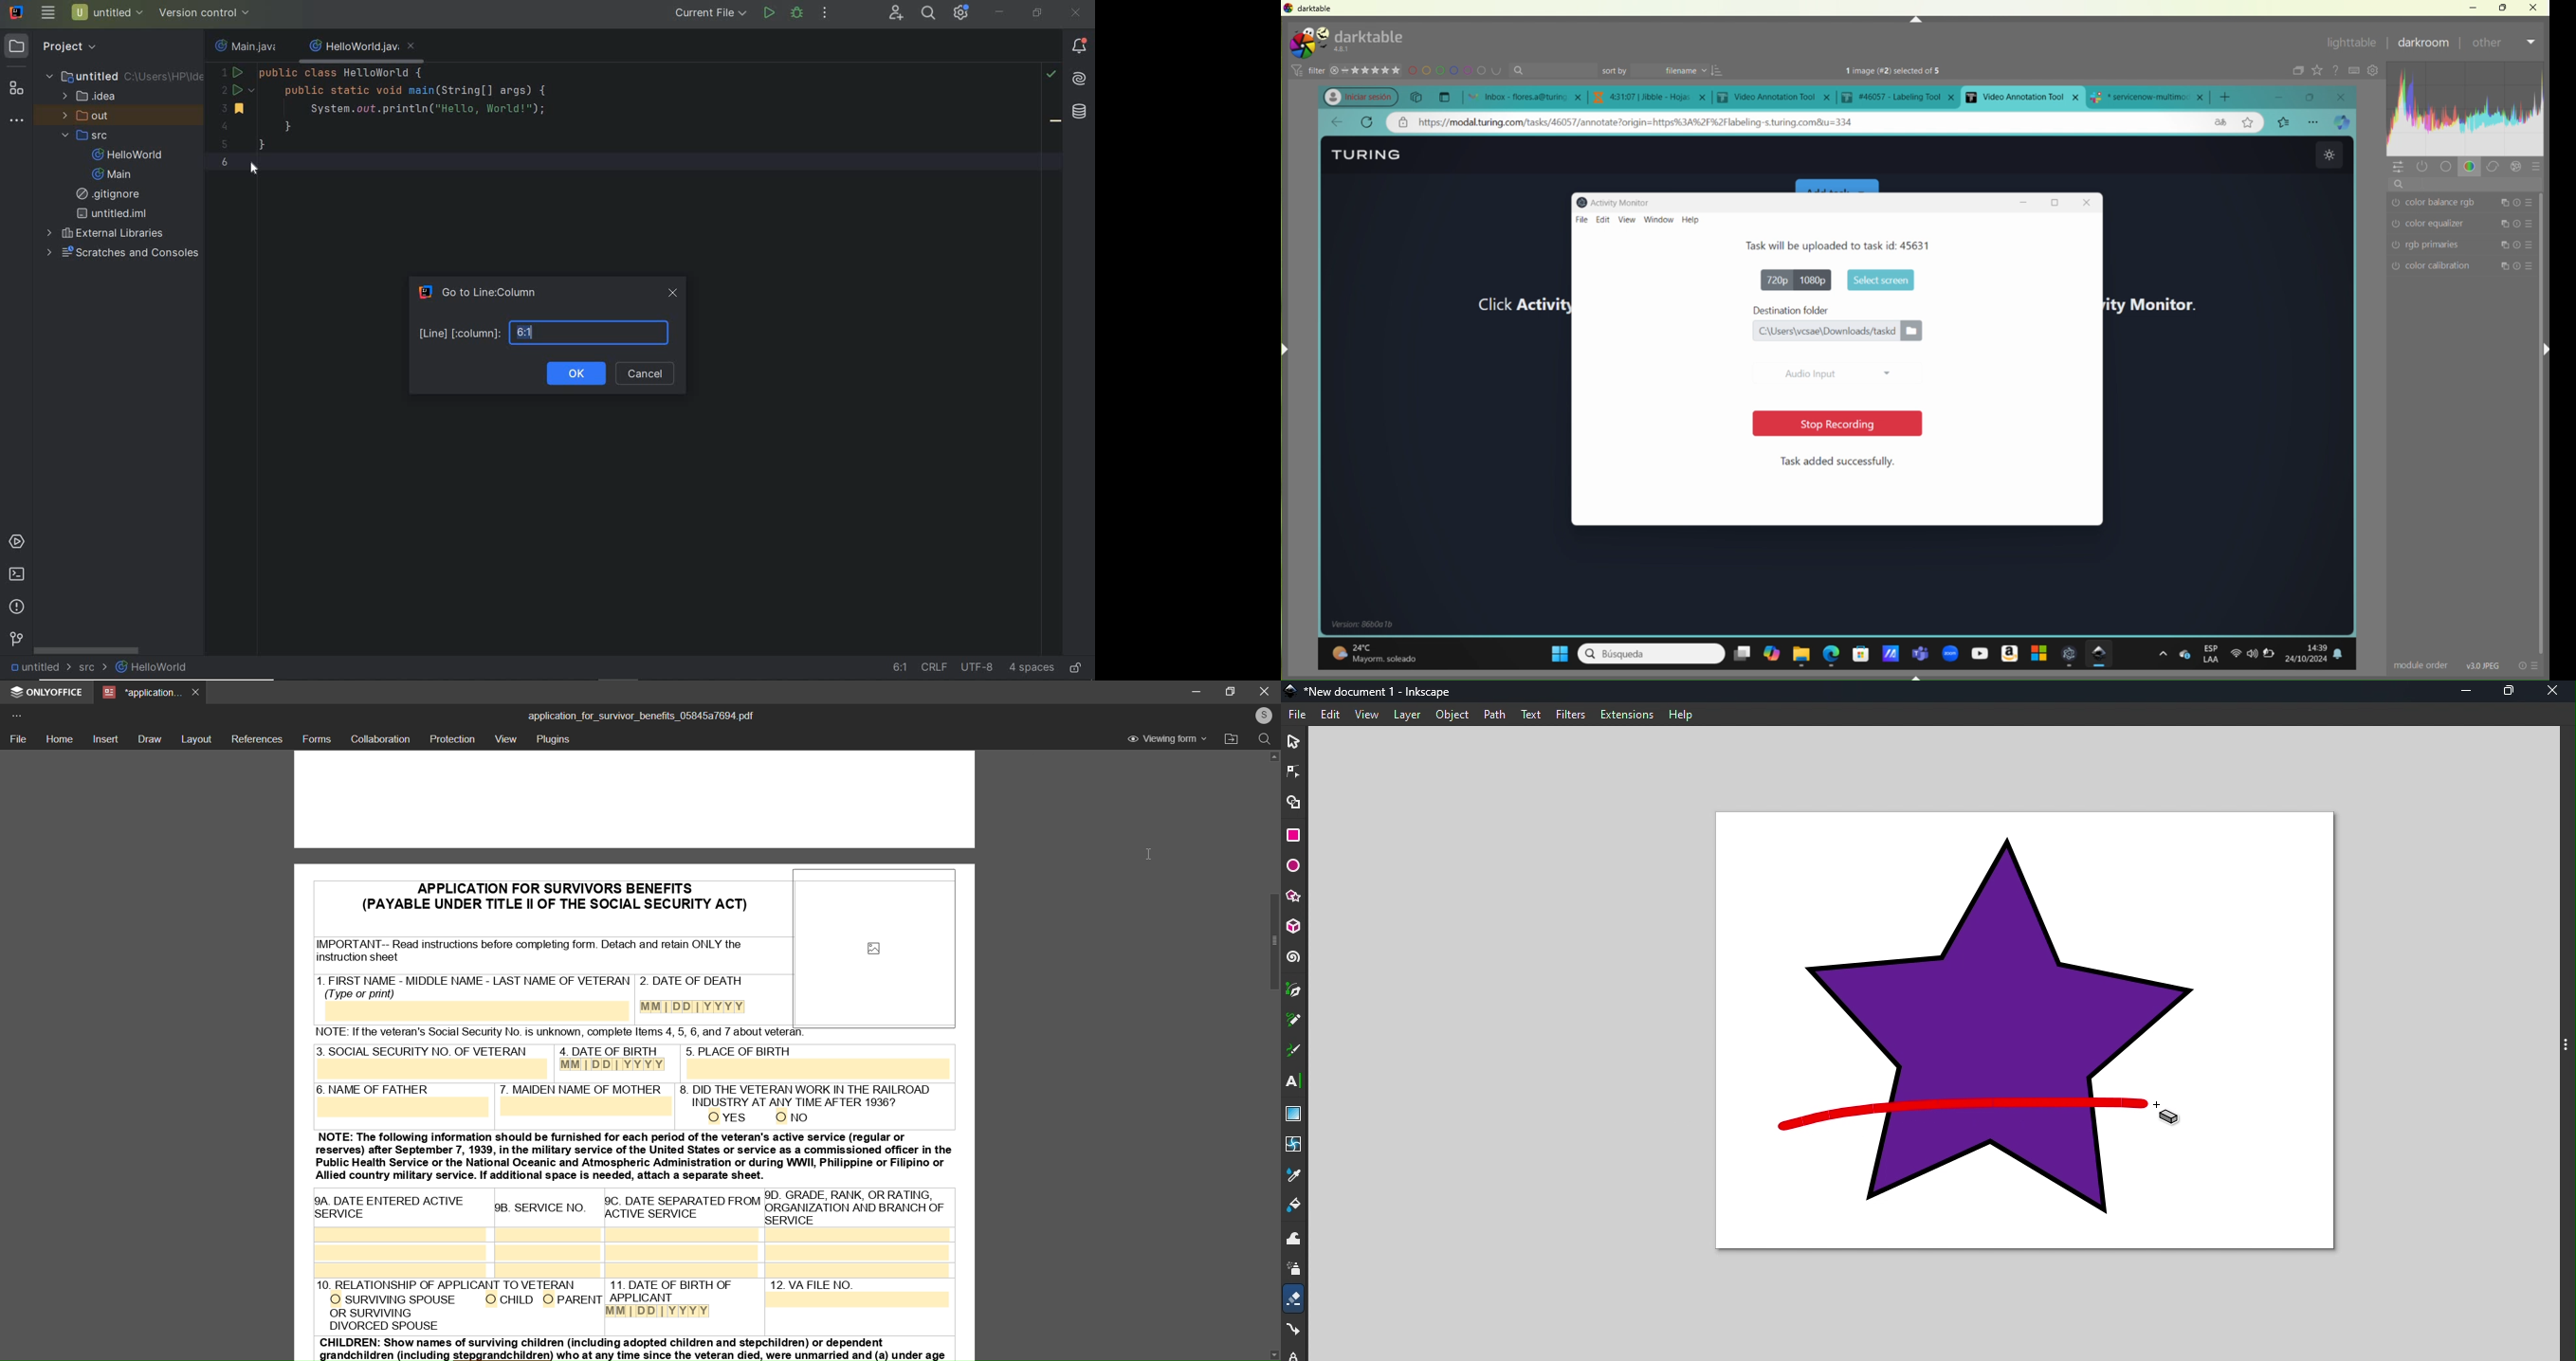  Describe the element at coordinates (2557, 692) in the screenshot. I see `close ` at that location.